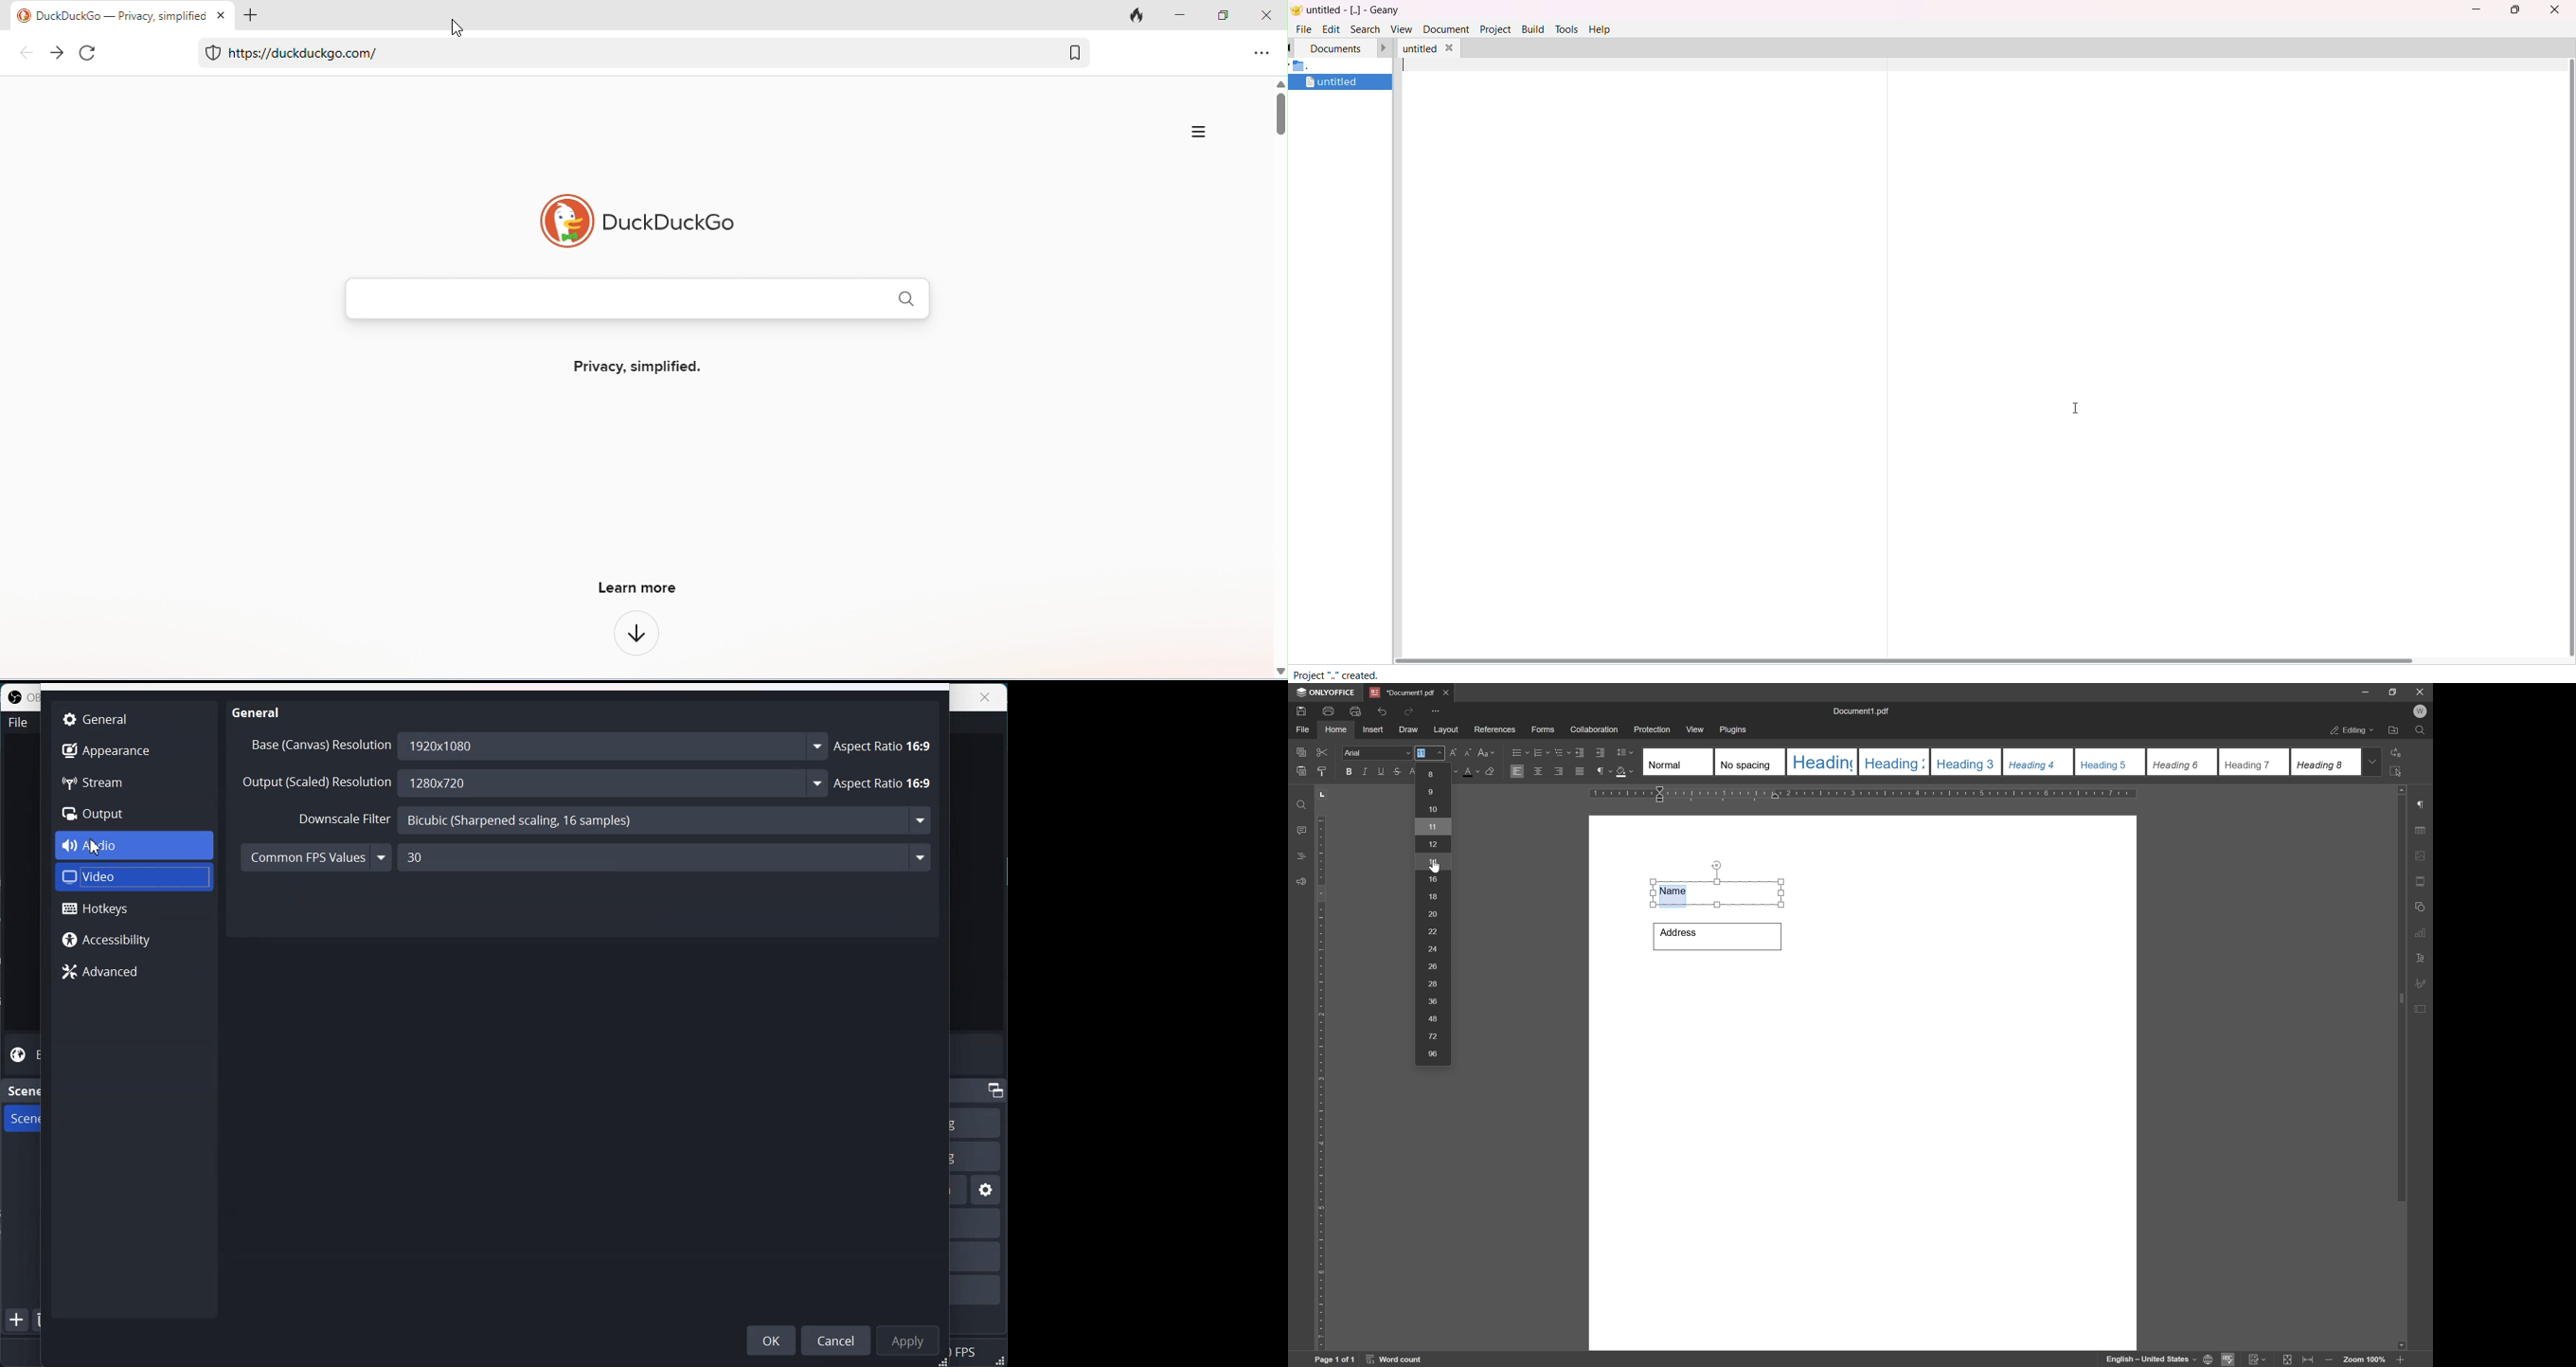  Describe the element at coordinates (1452, 49) in the screenshot. I see `close` at that location.